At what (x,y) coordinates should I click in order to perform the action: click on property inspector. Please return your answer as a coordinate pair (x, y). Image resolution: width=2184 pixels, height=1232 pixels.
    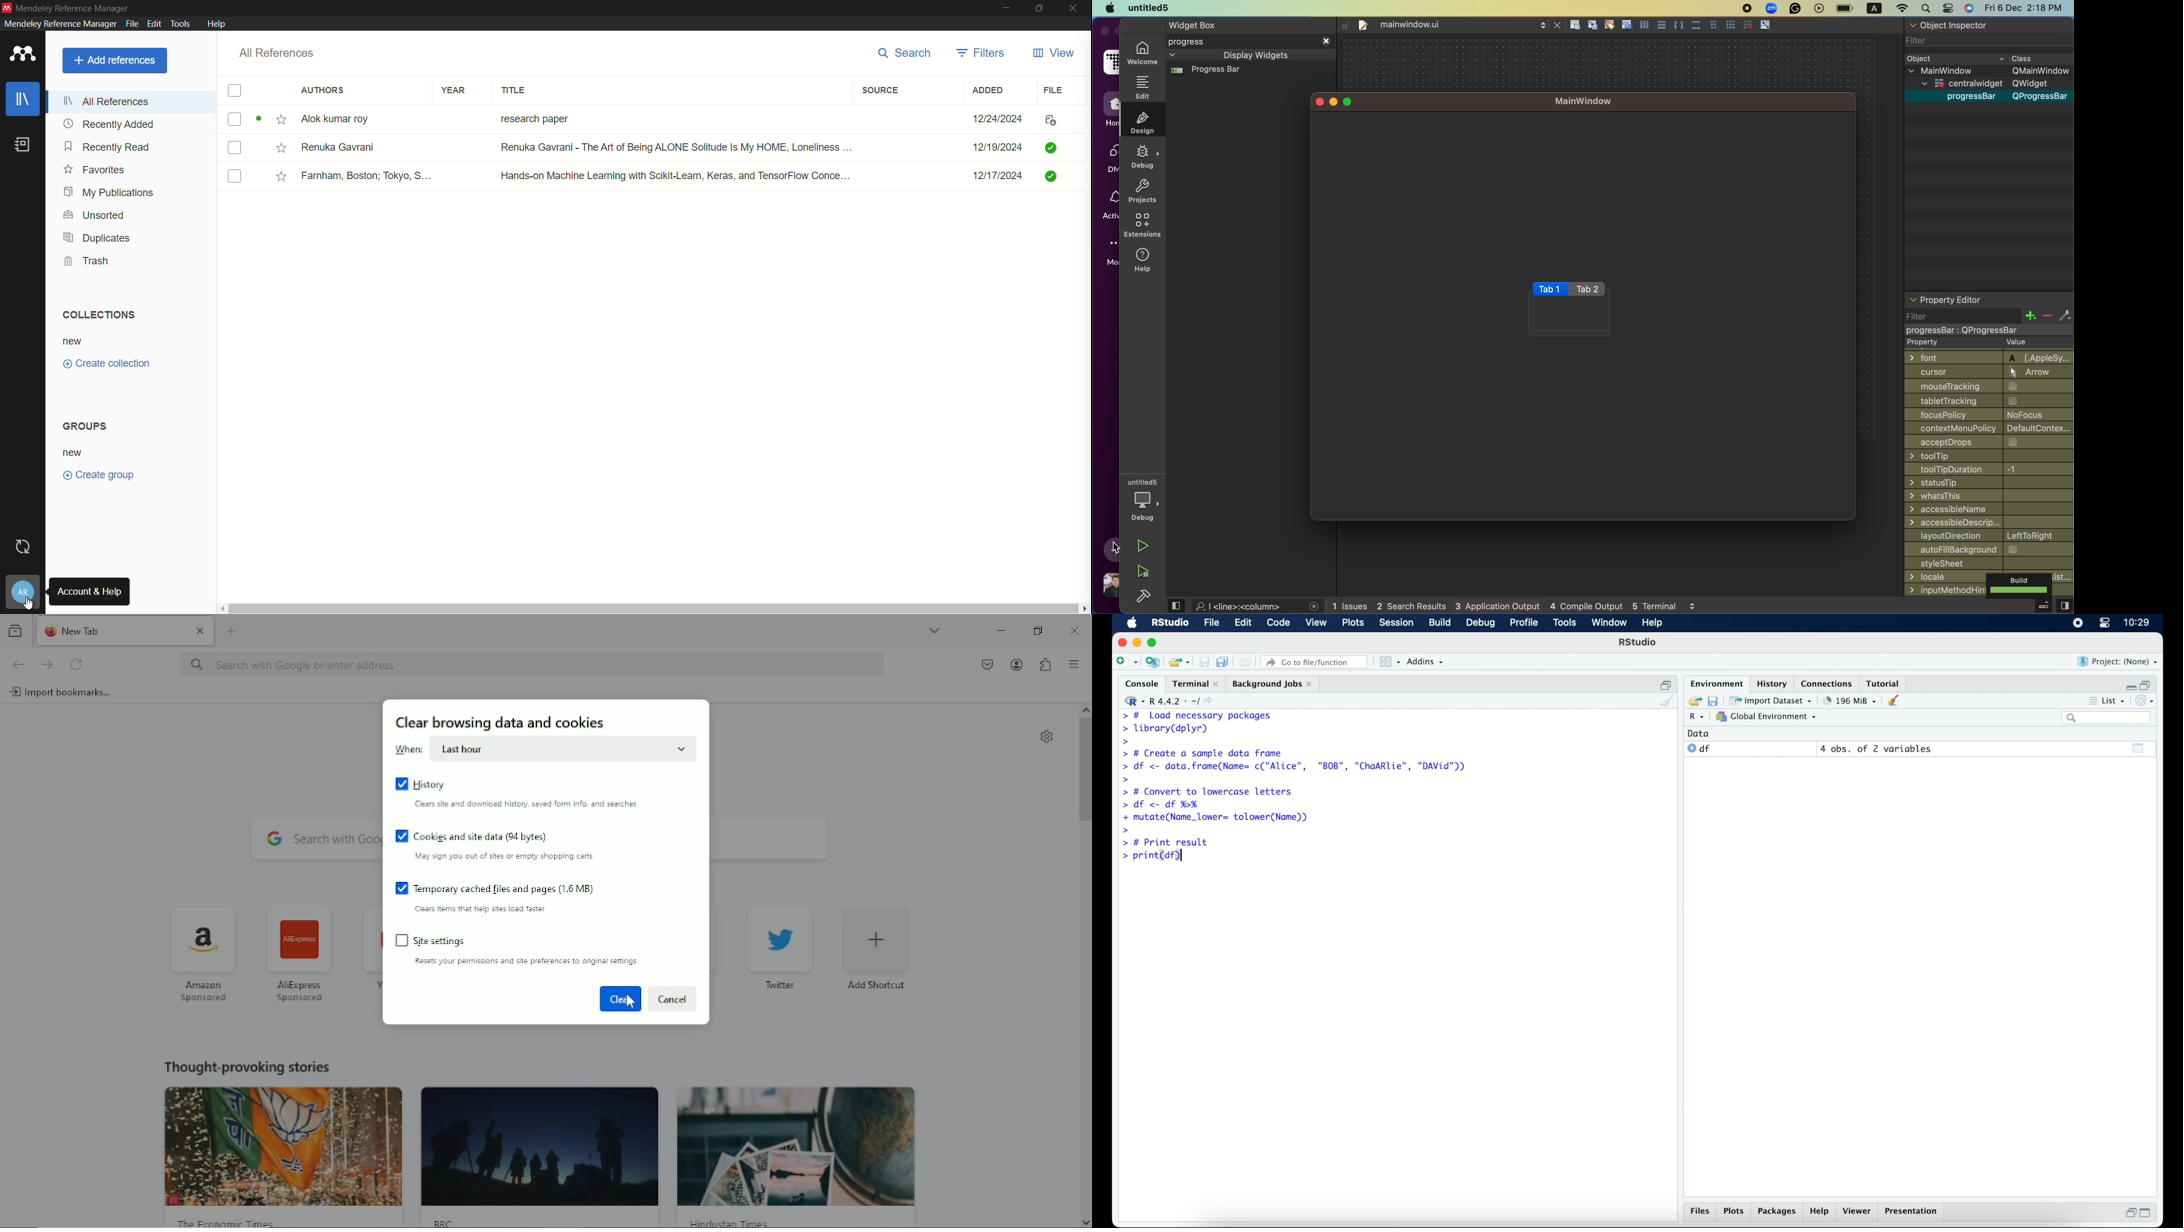
    Looking at the image, I should click on (1987, 300).